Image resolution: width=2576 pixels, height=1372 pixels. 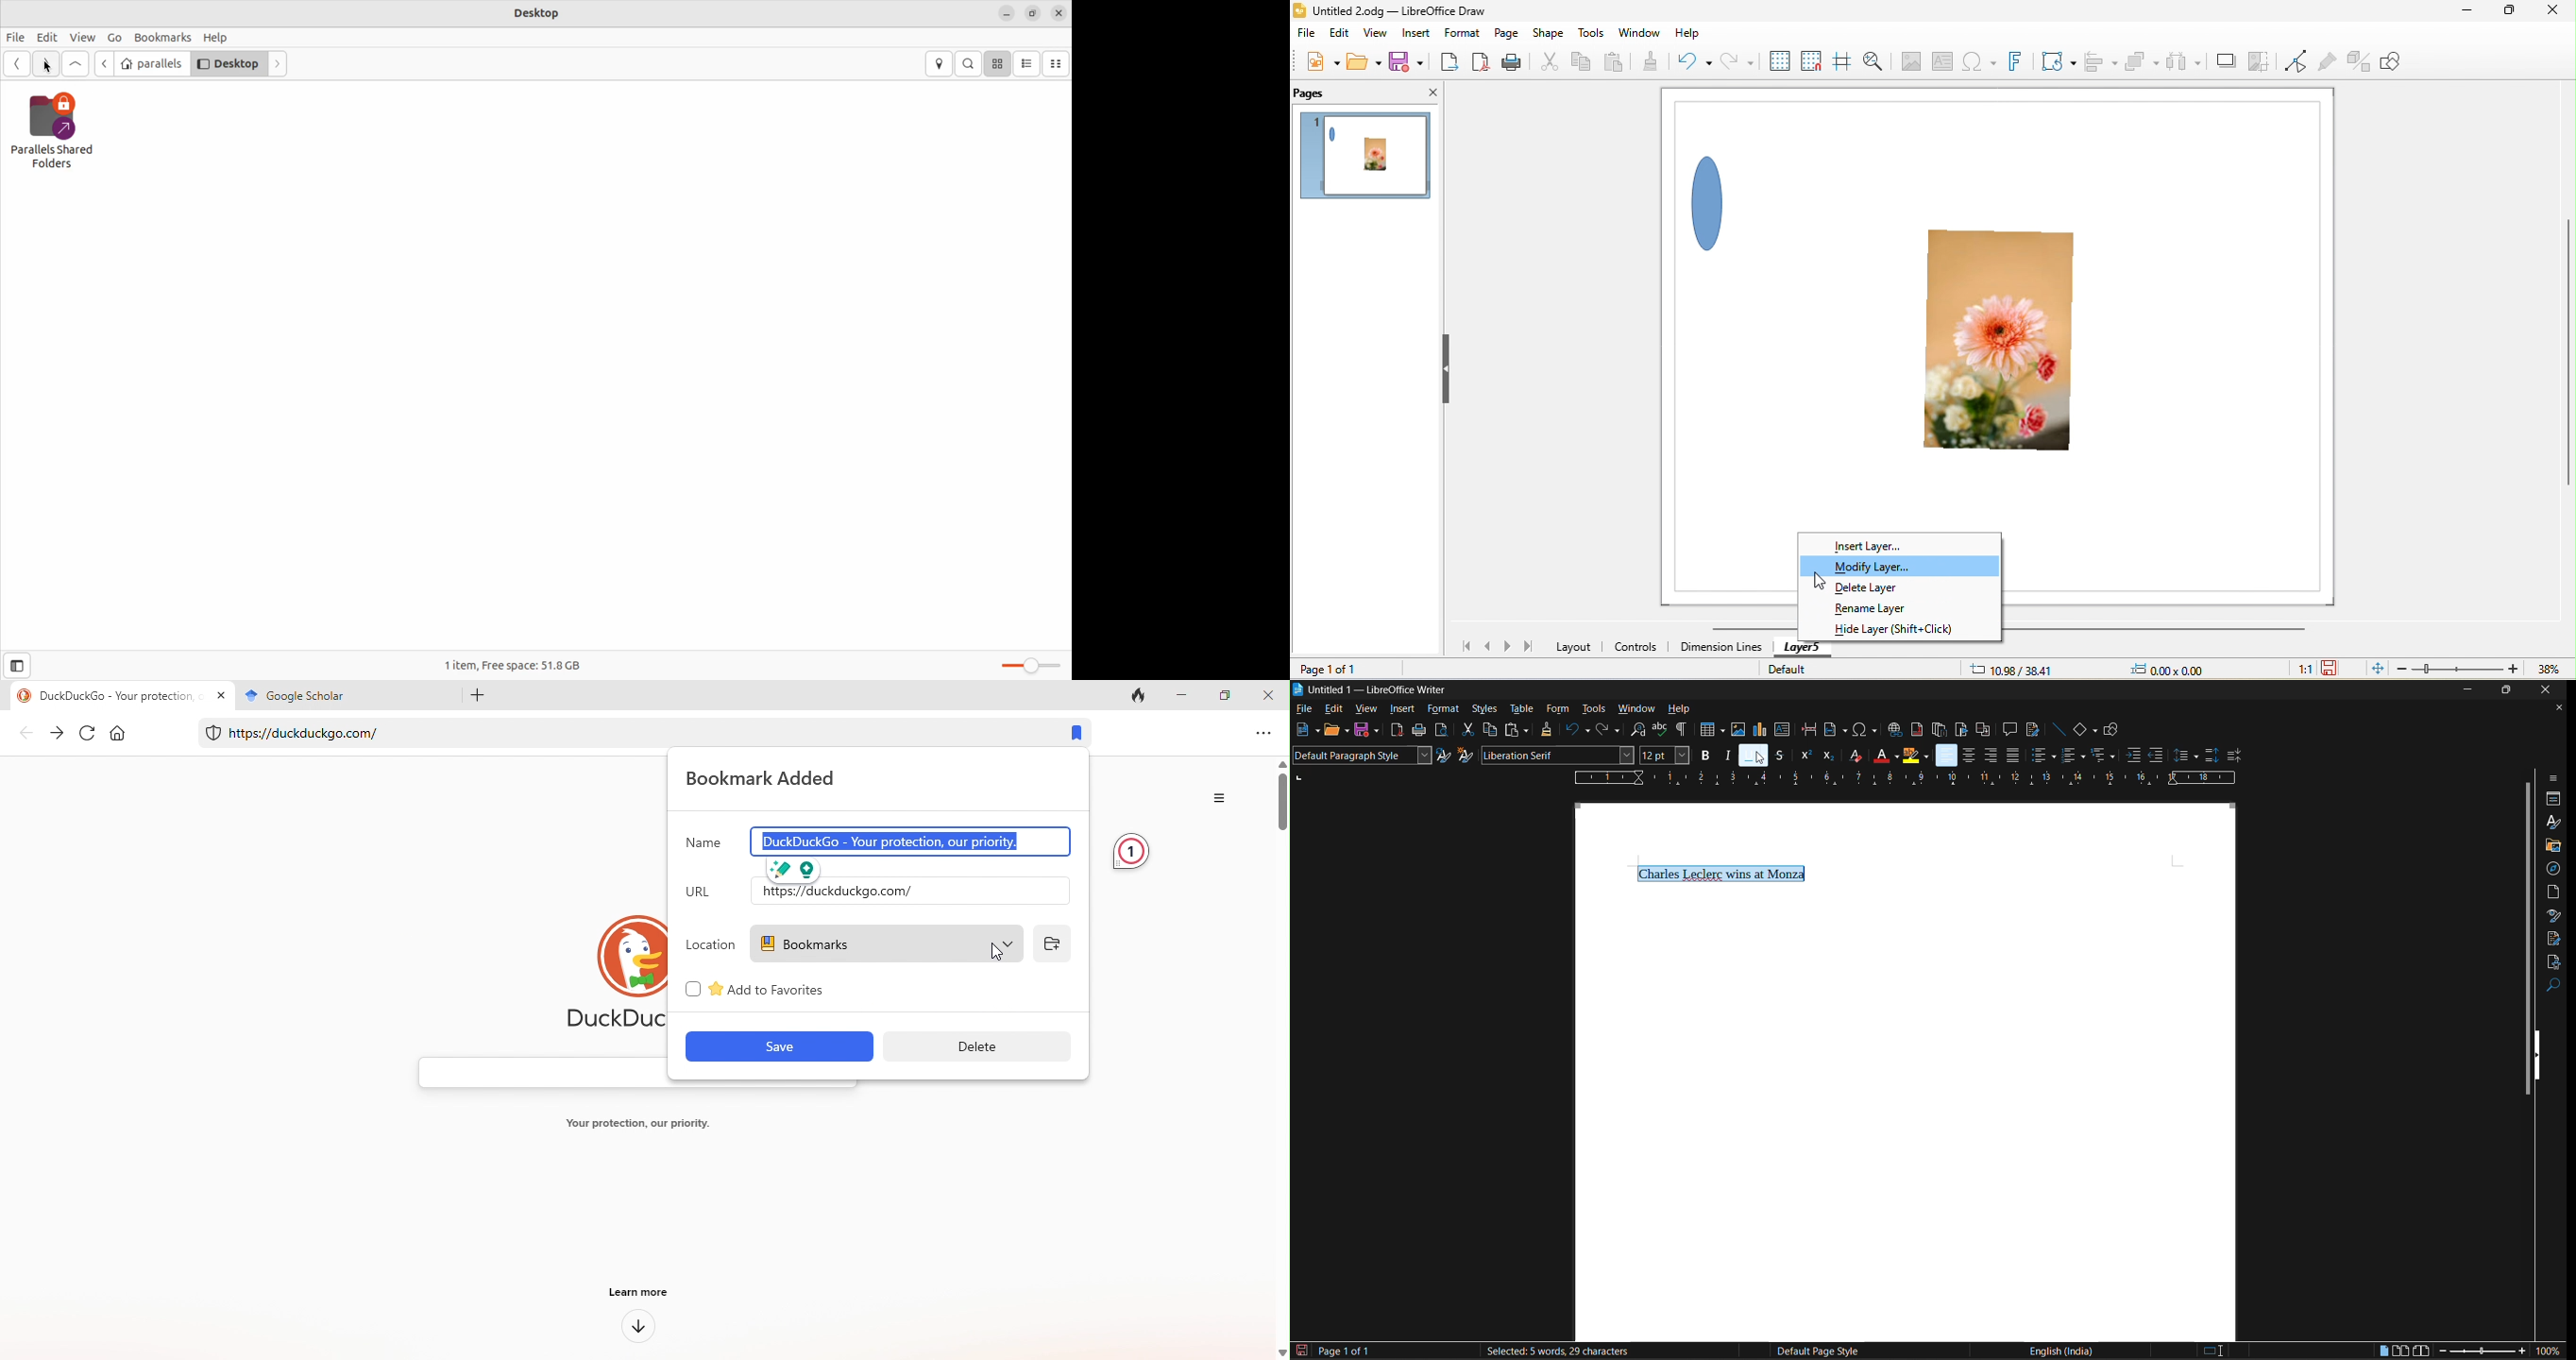 I want to click on 1, so click(x=1130, y=852).